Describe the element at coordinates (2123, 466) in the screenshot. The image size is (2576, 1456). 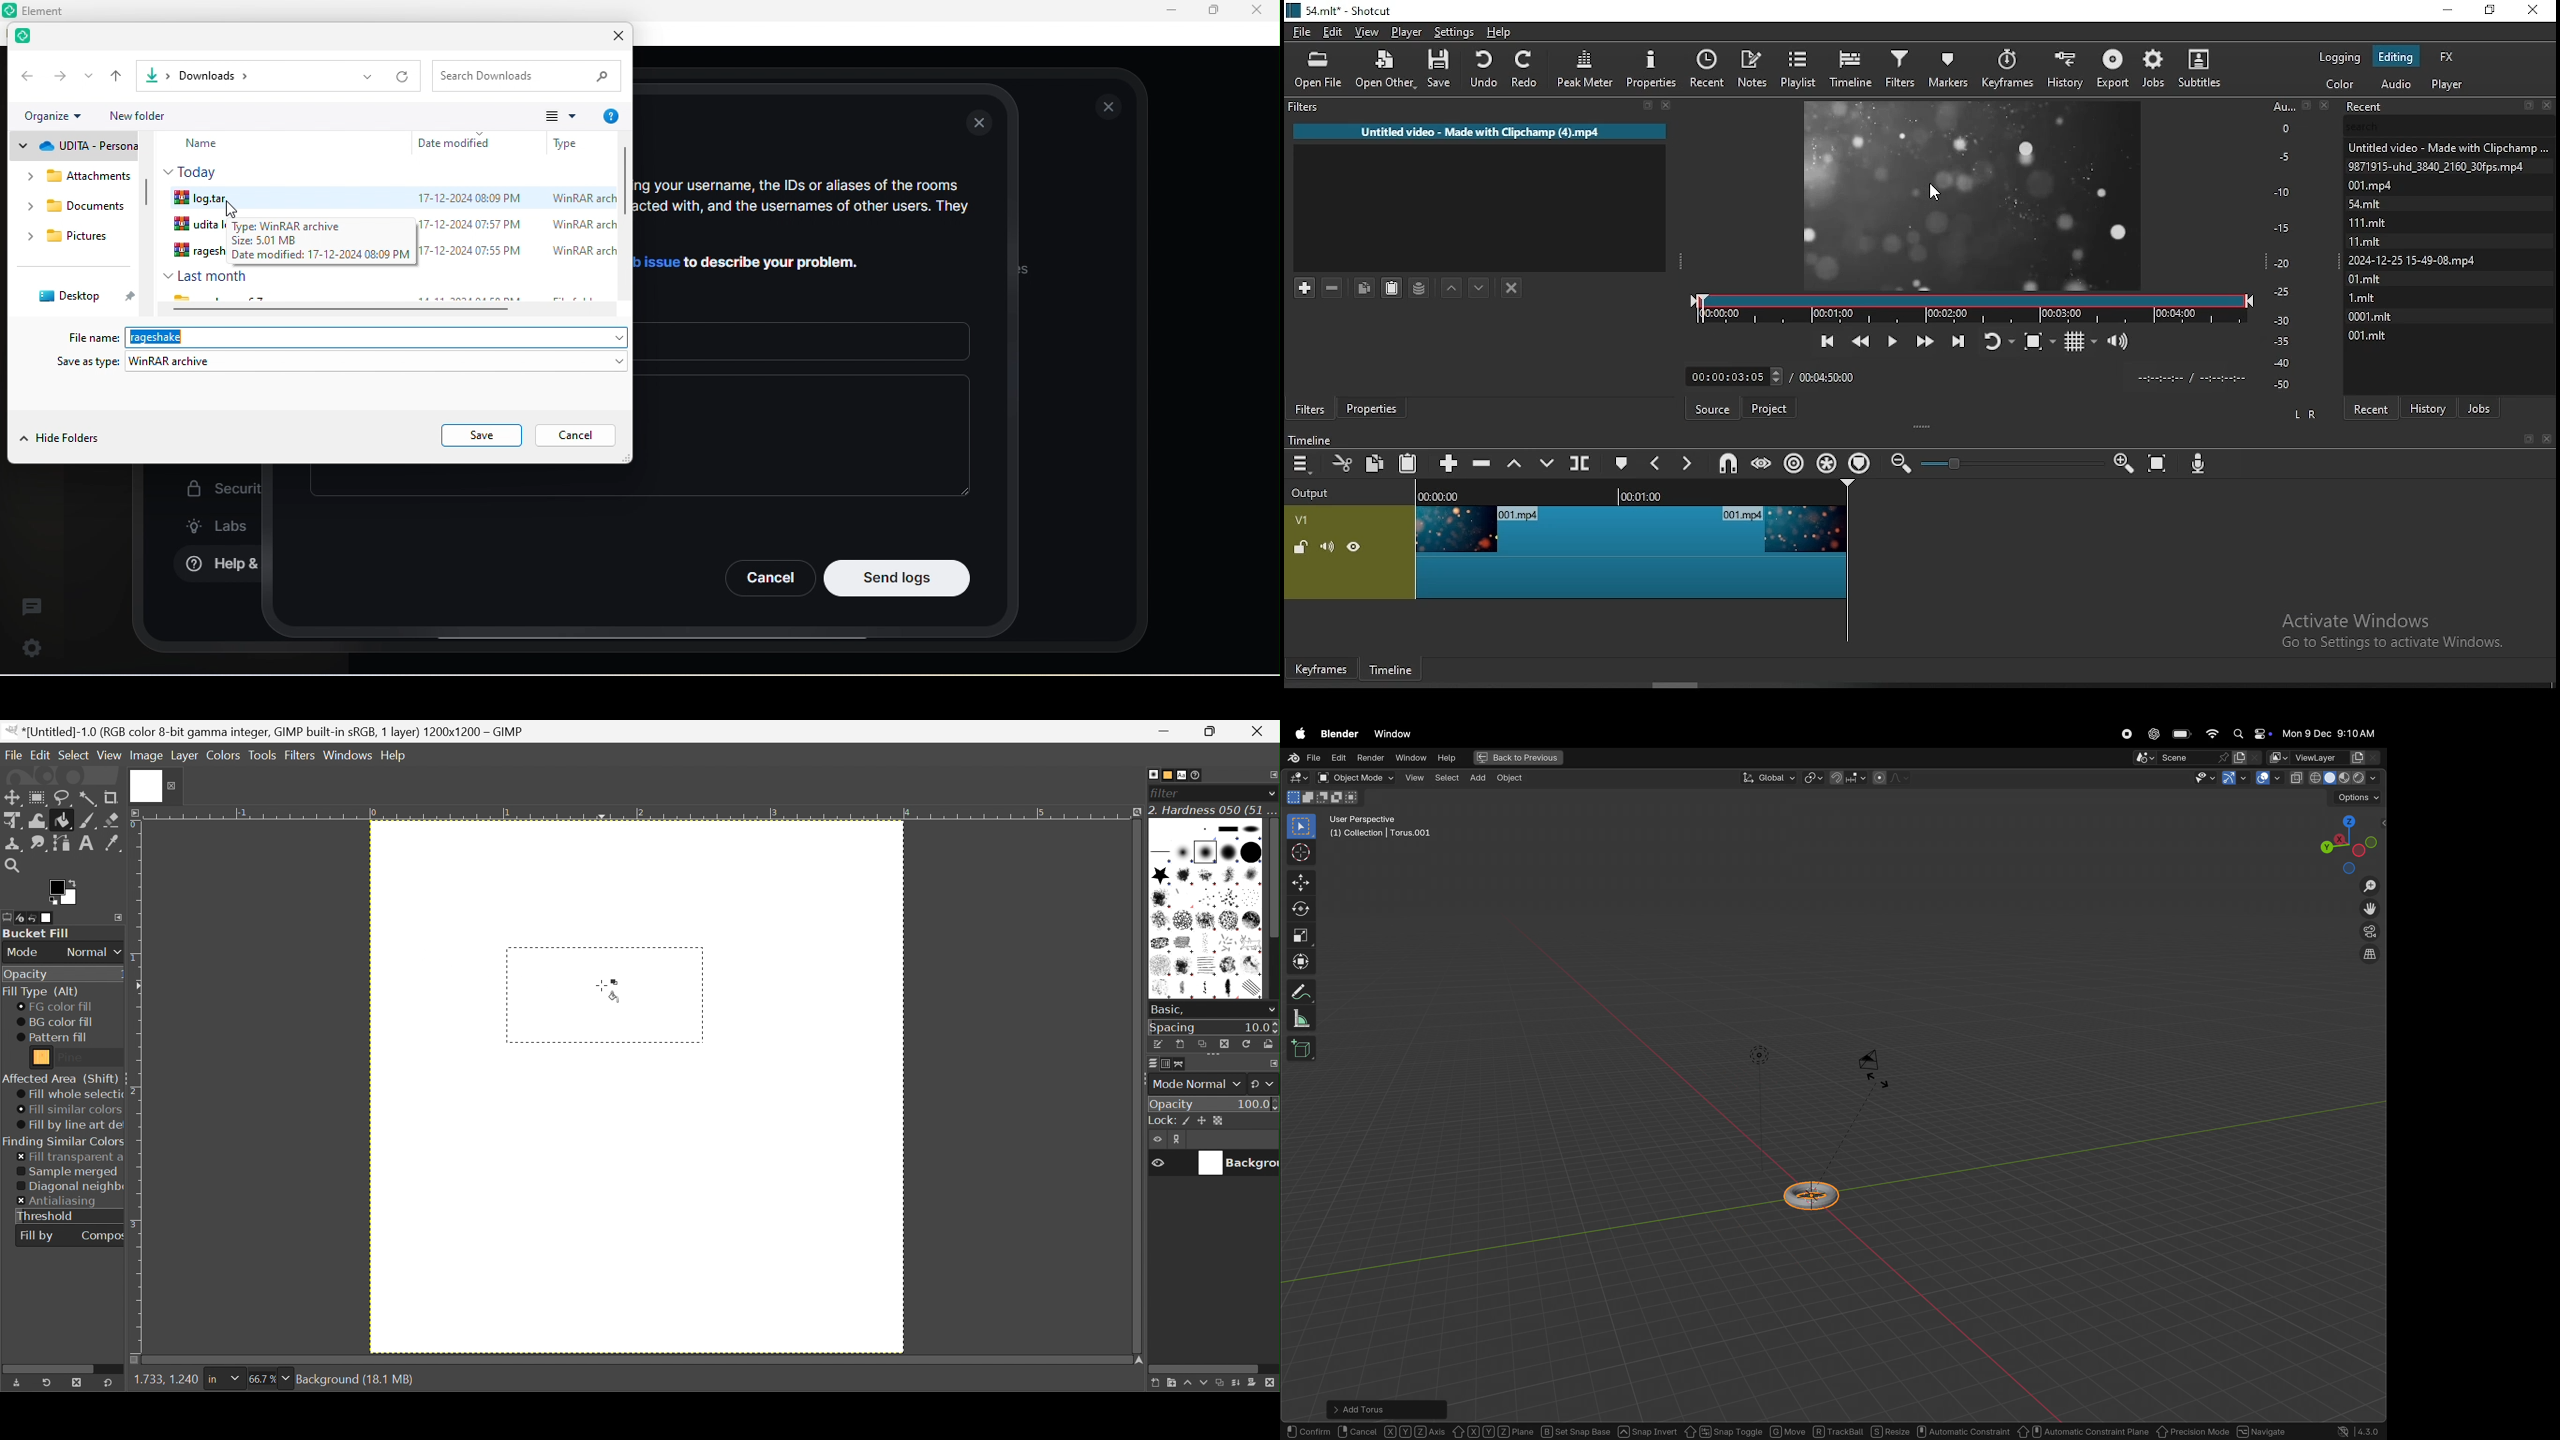
I see `zoom timeline out` at that location.